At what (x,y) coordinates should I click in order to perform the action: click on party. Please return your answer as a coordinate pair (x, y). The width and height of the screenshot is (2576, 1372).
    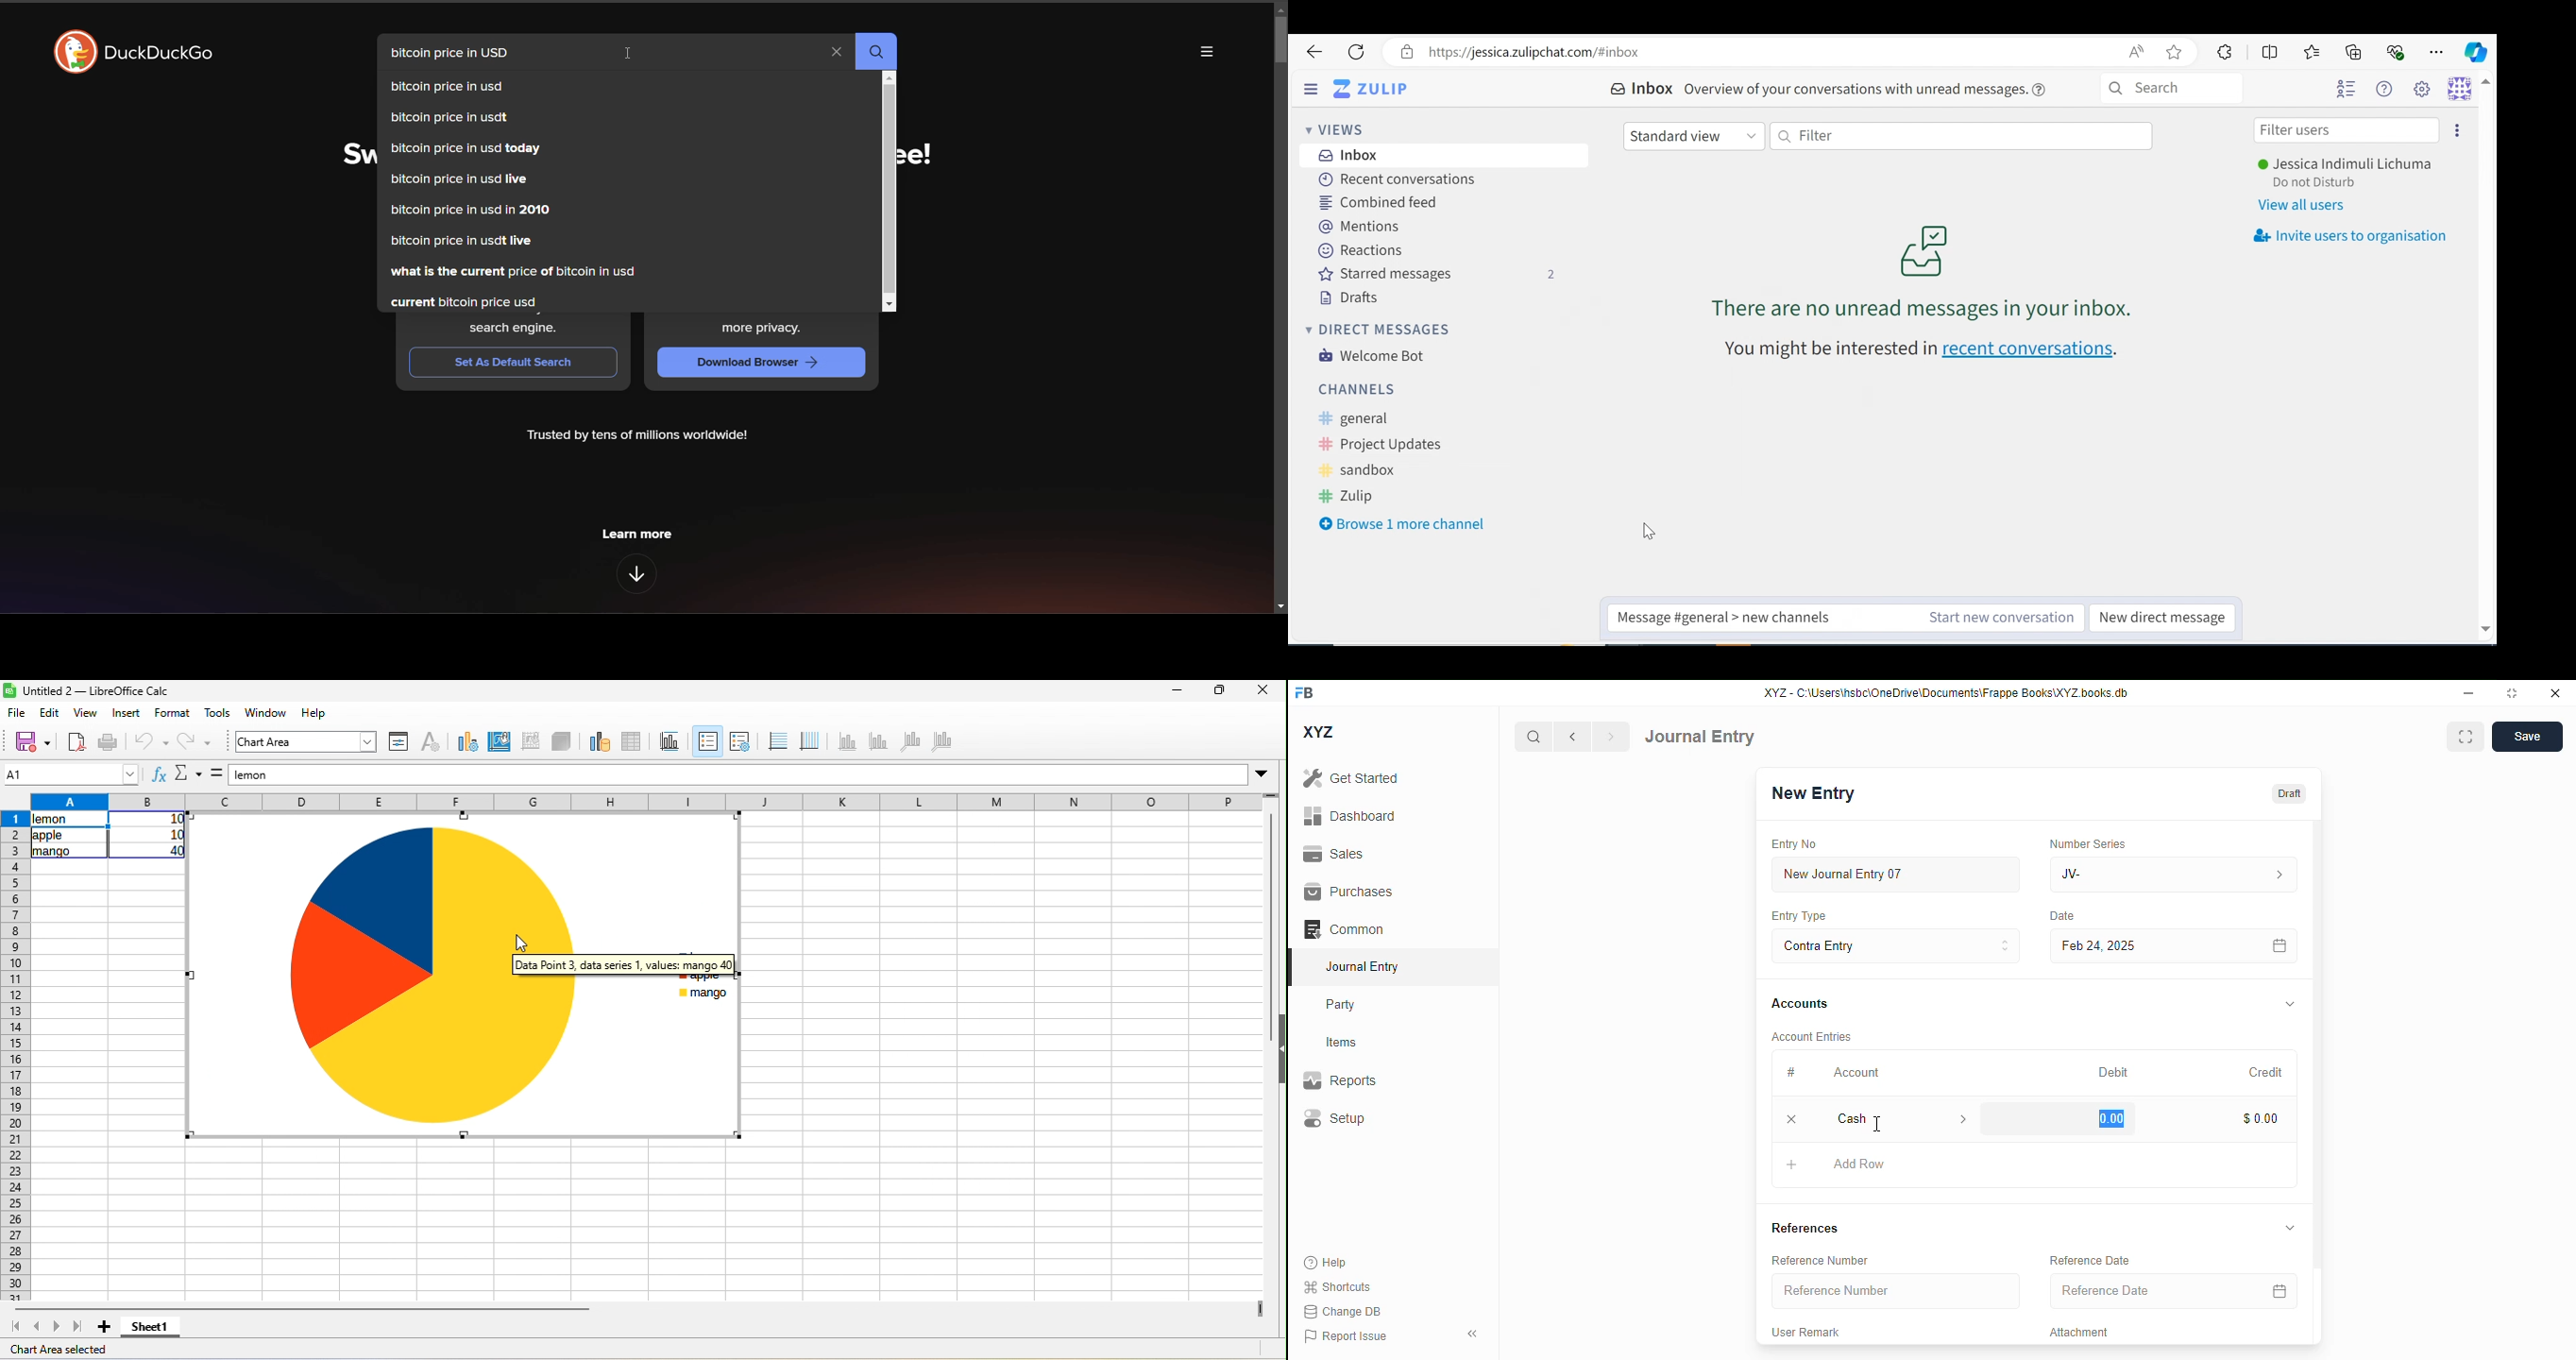
    Looking at the image, I should click on (1343, 1005).